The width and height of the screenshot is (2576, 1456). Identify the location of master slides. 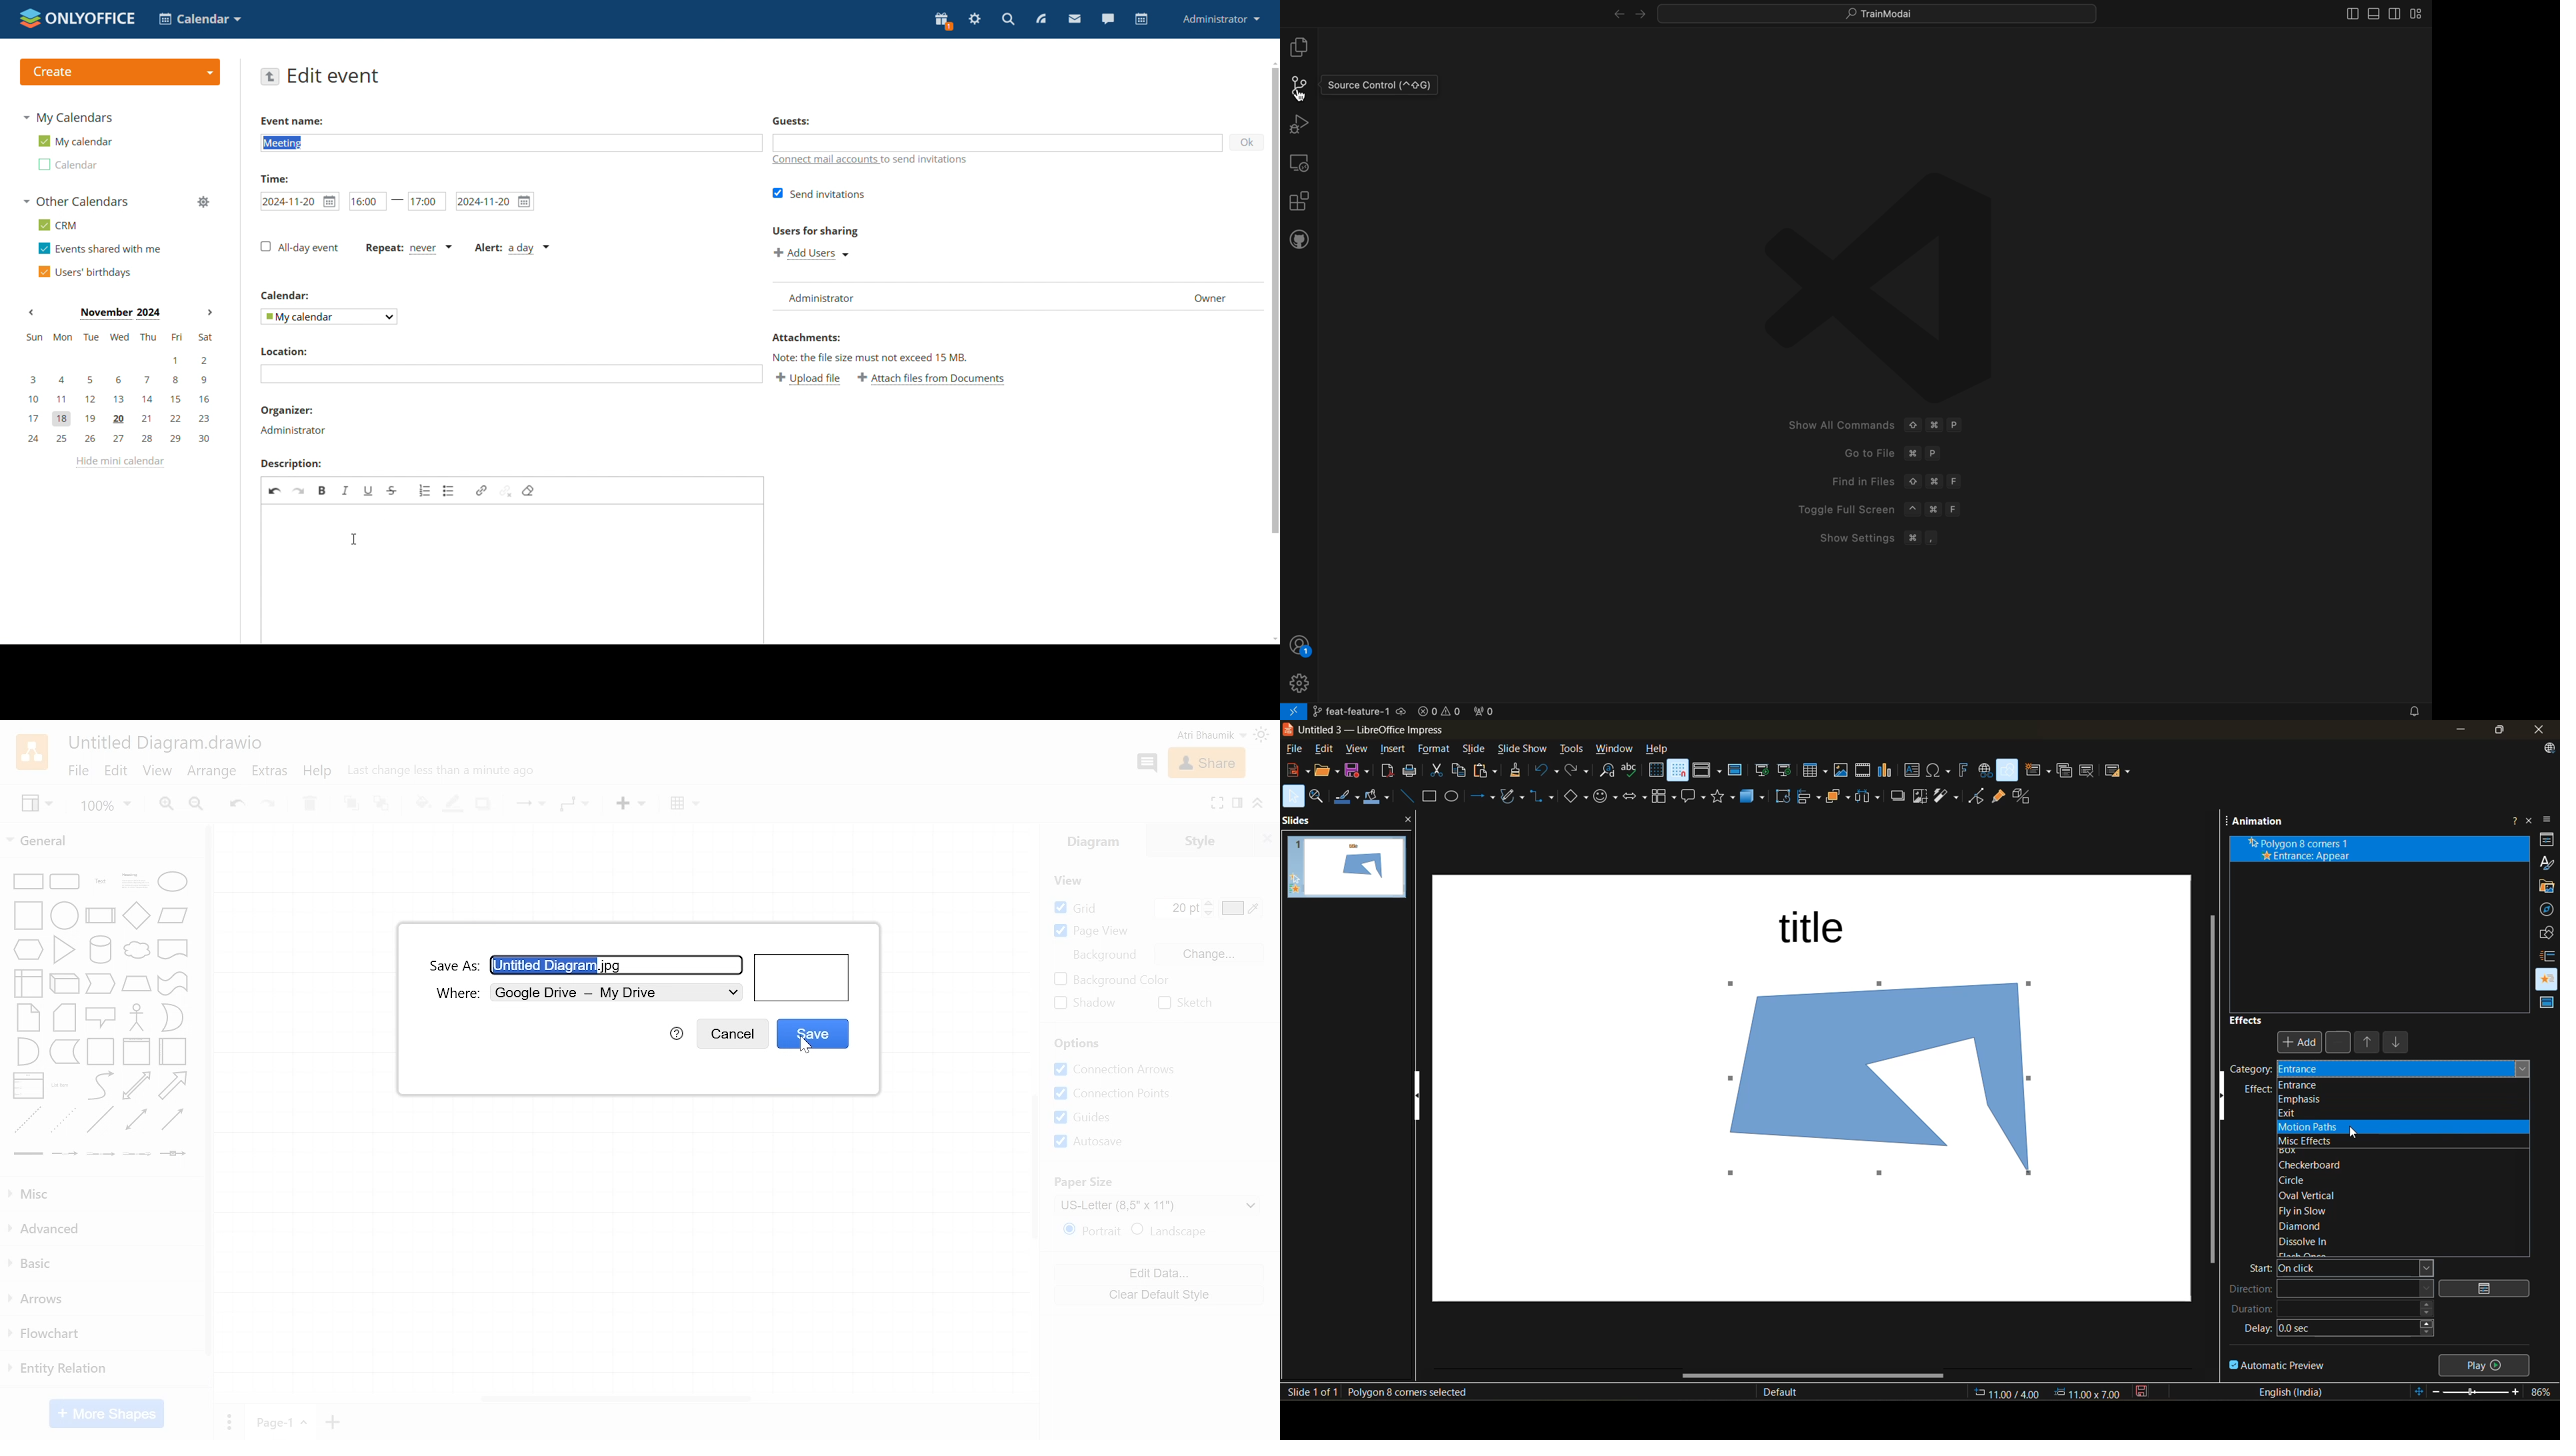
(2547, 1006).